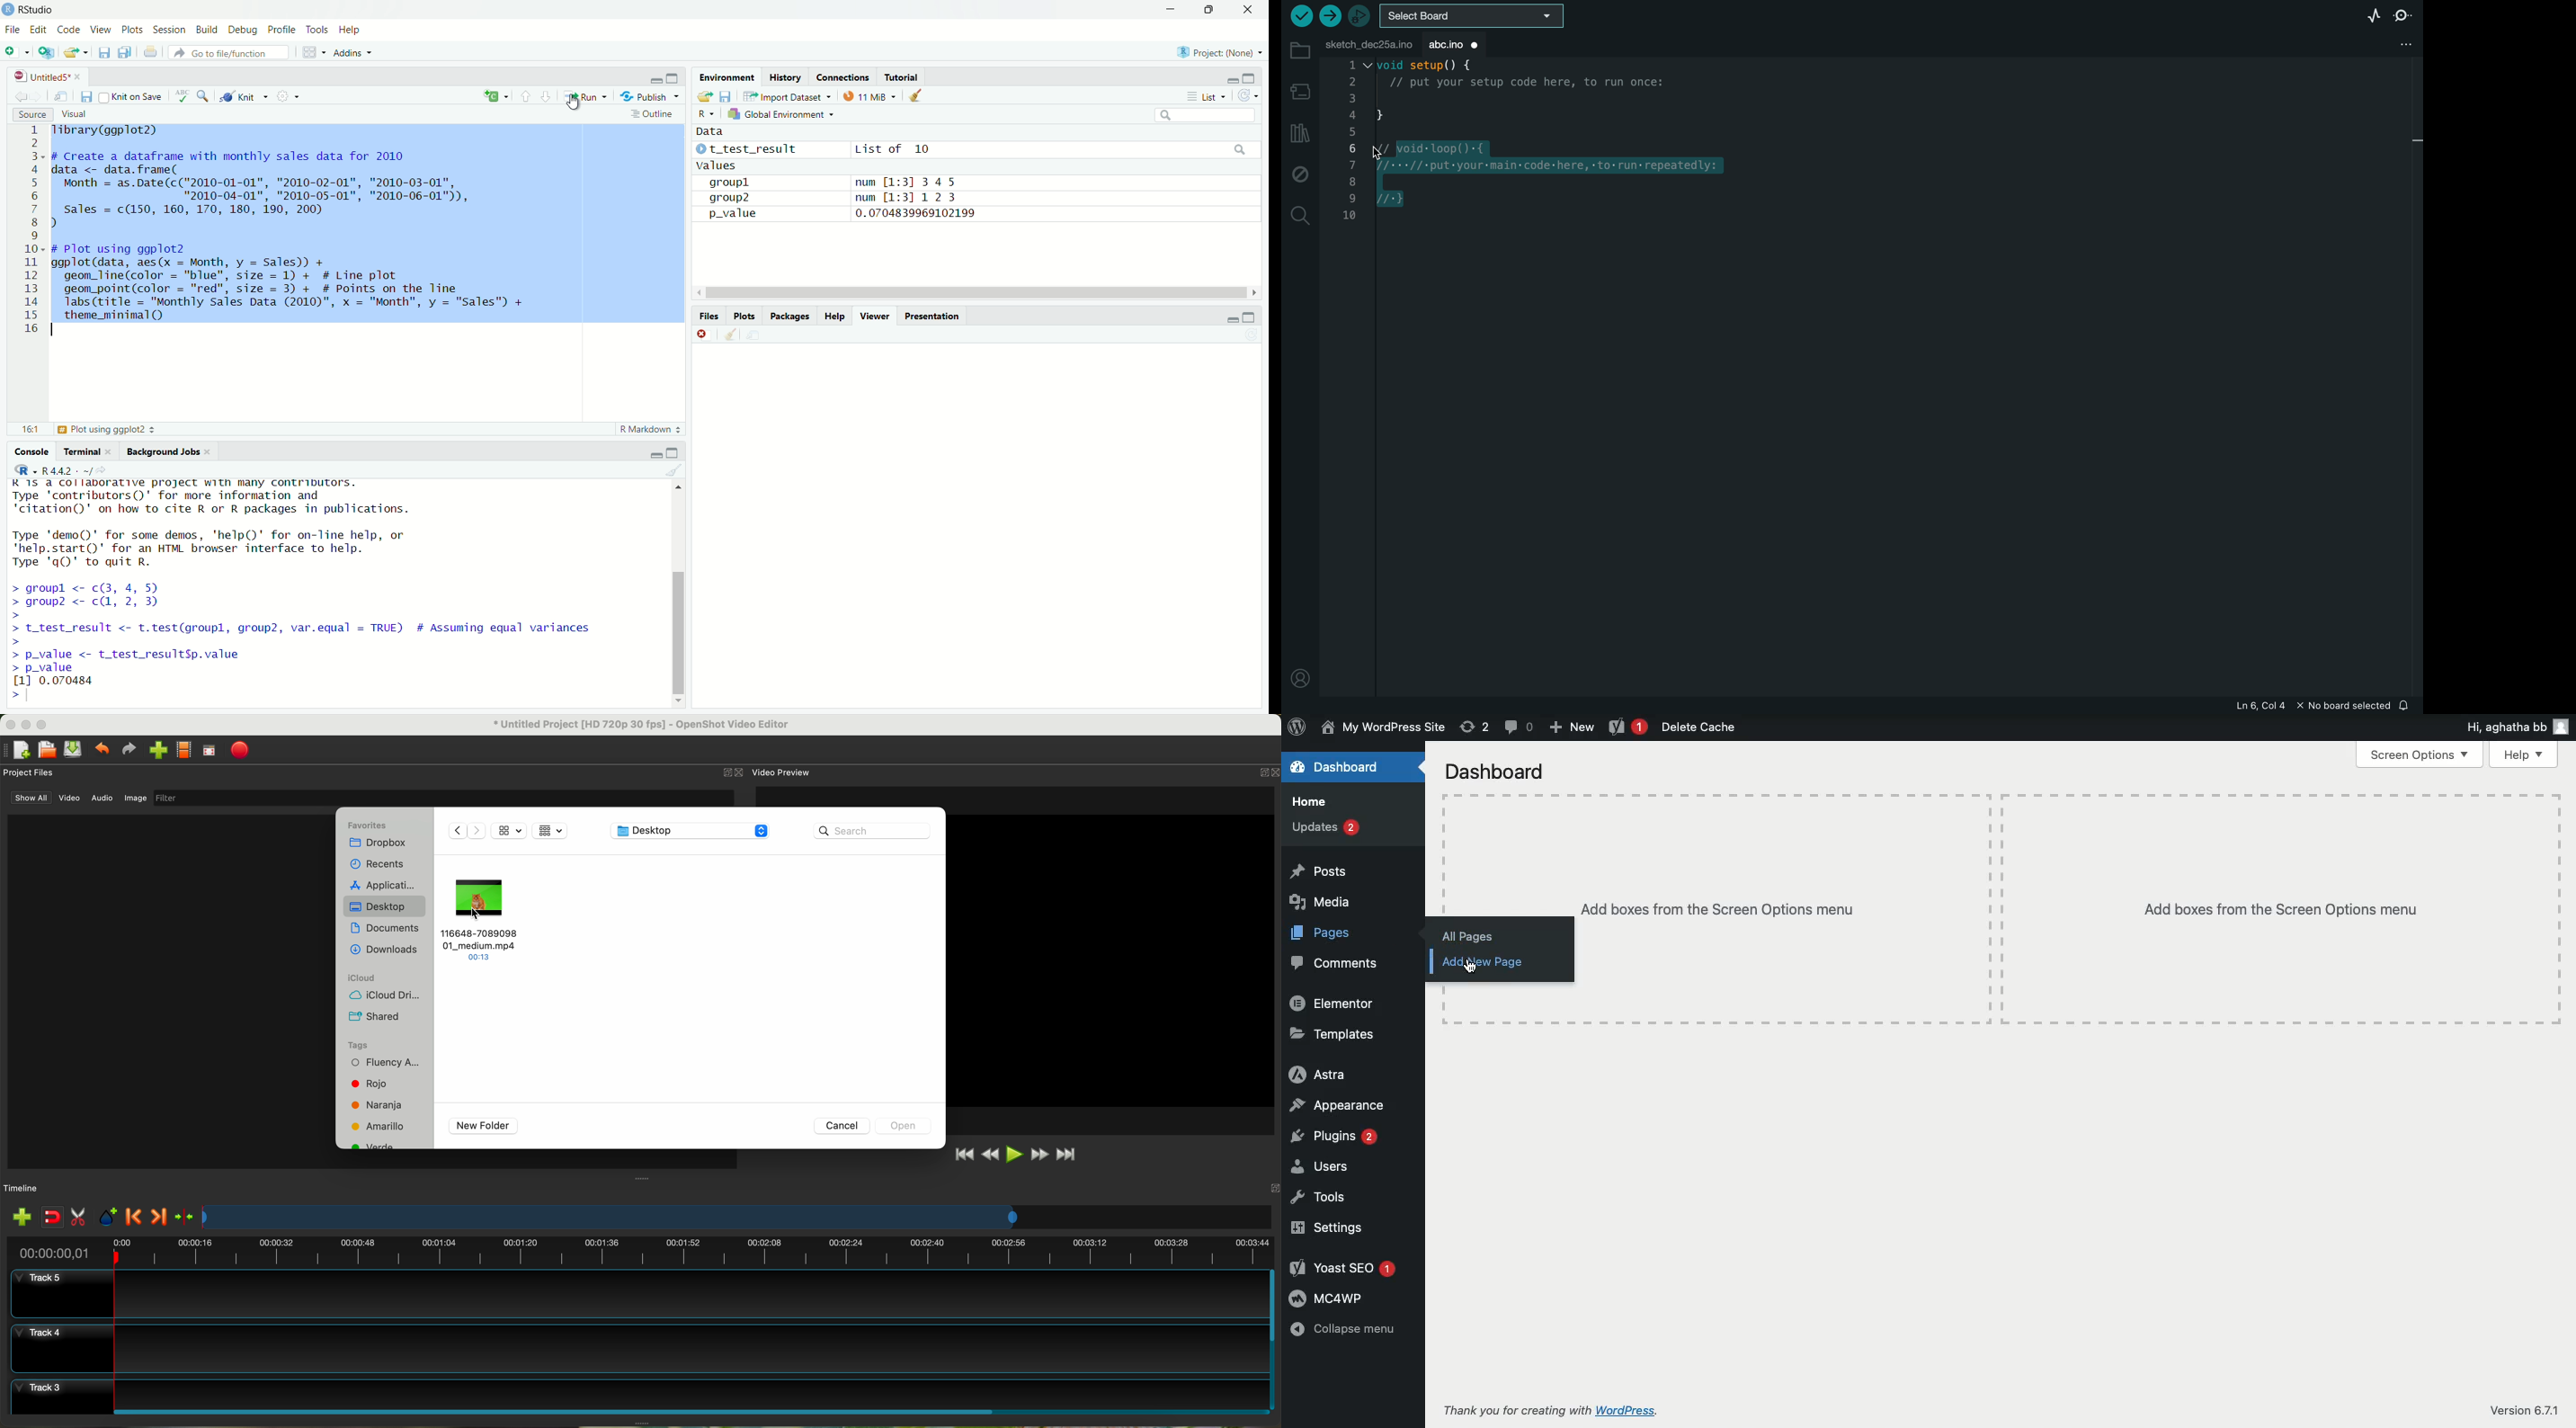 This screenshot has width=2576, height=1428. Describe the element at coordinates (836, 197) in the screenshot. I see `aroun? num M-=311 2 3` at that location.